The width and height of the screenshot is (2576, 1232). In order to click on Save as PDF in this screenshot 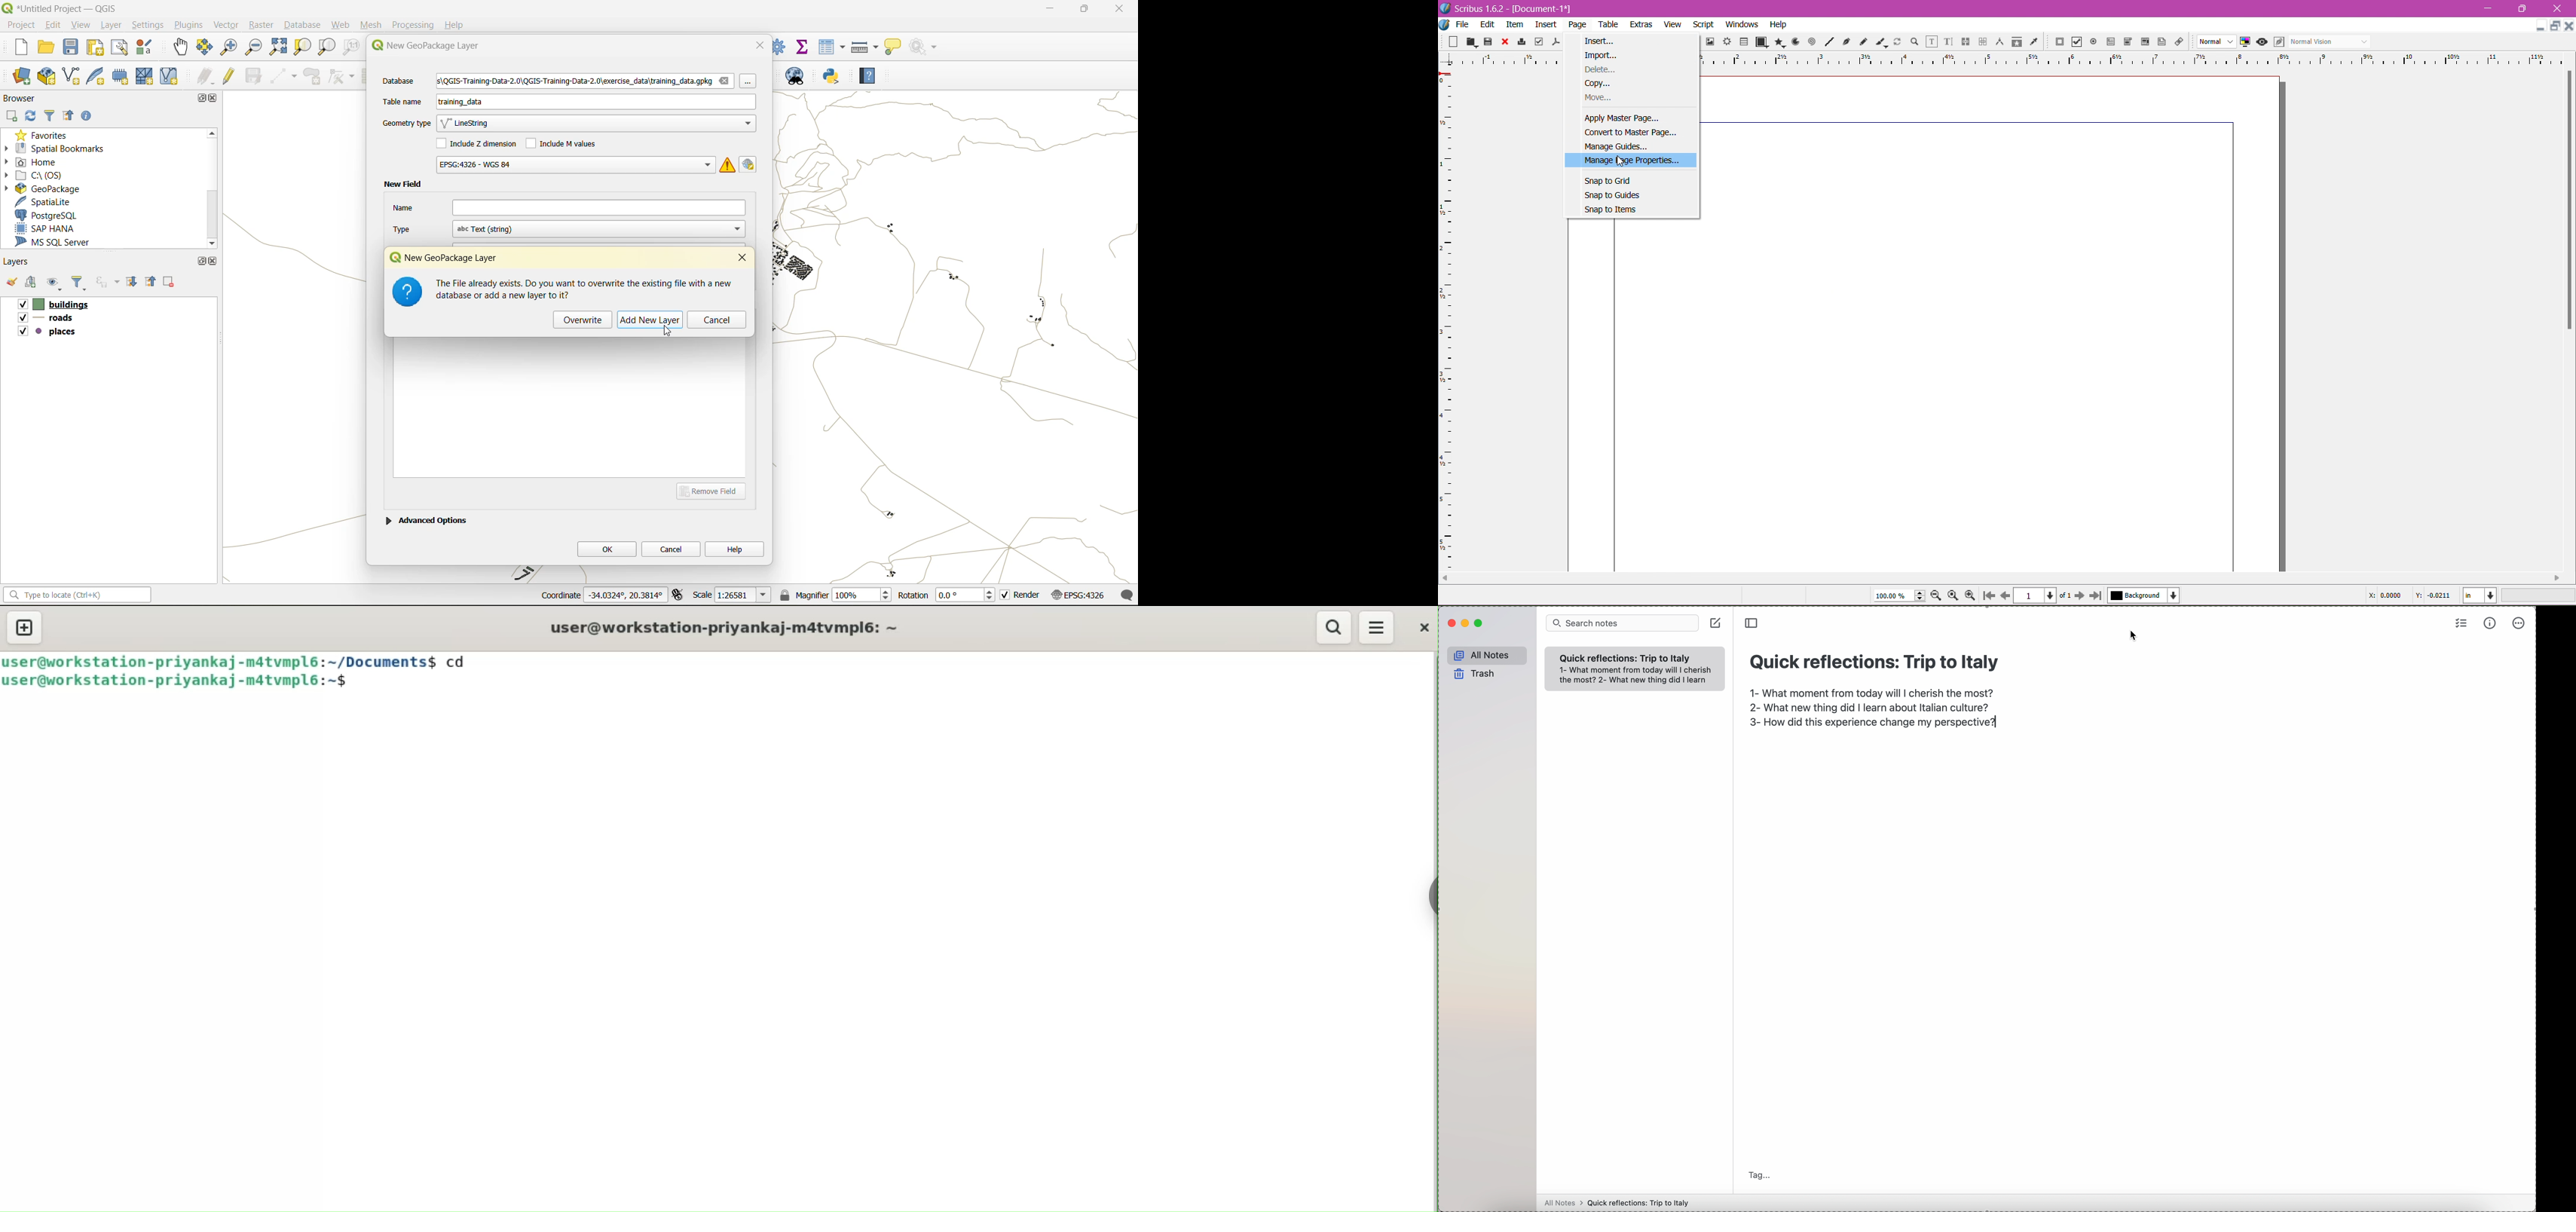, I will do `click(1557, 41)`.